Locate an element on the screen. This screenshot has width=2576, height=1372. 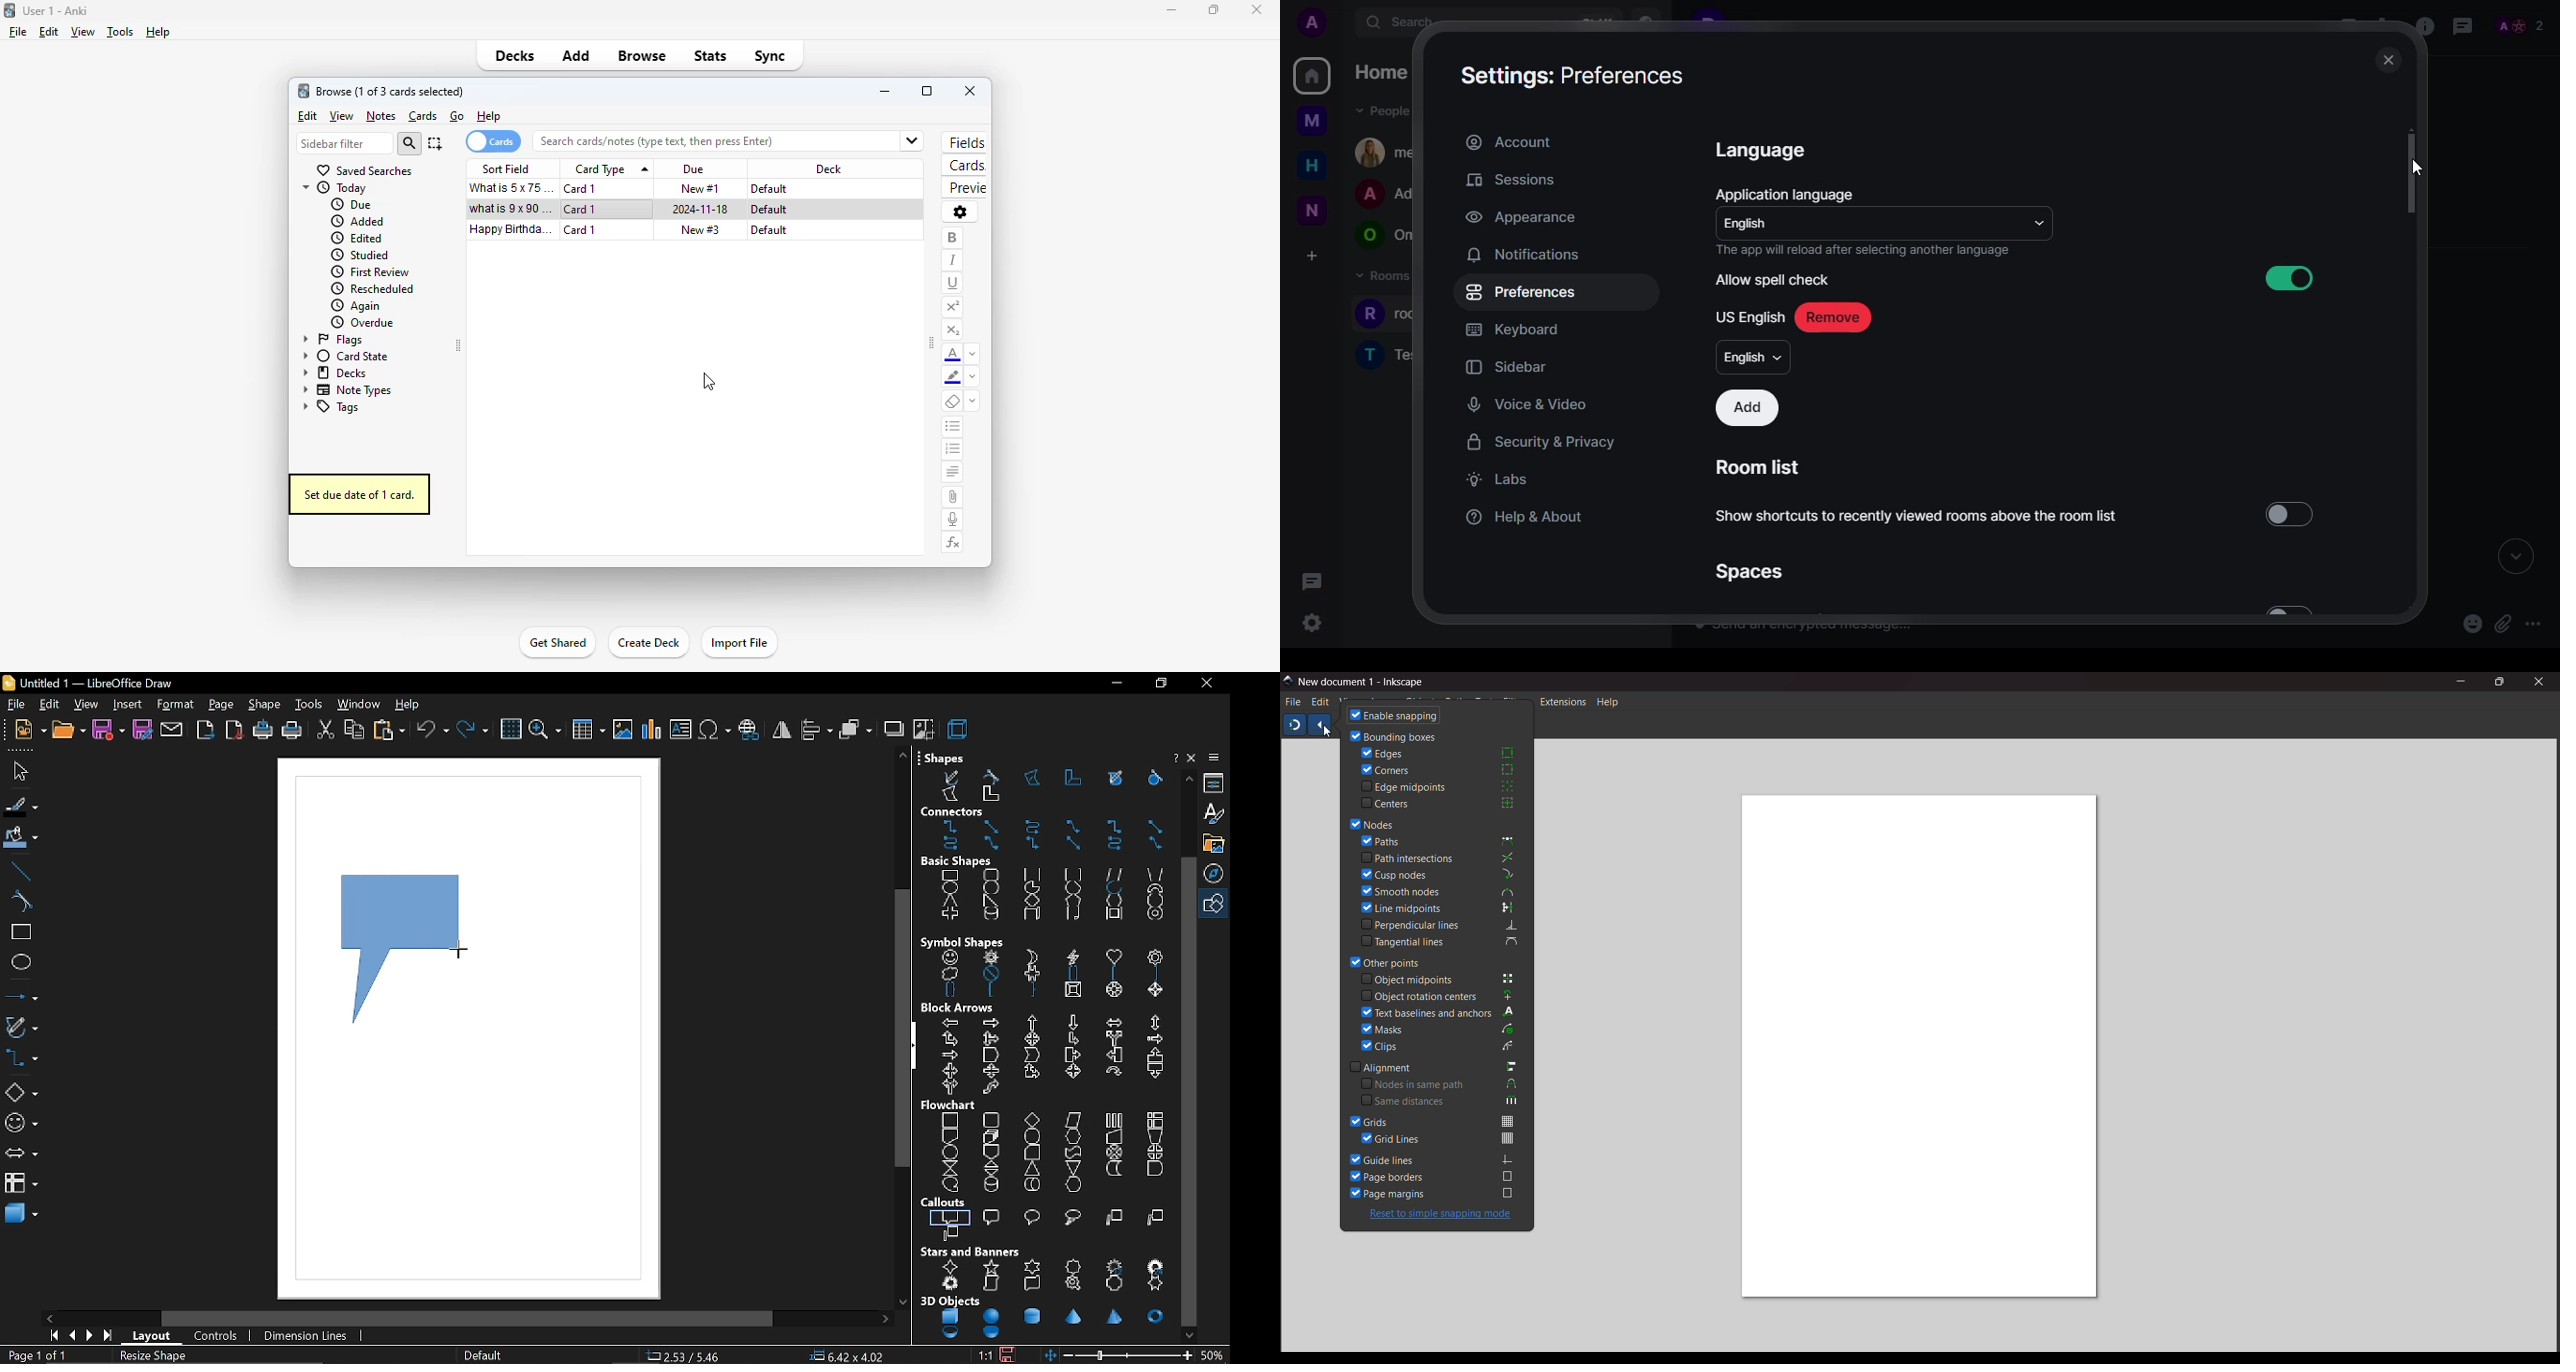
attach pictures/audio/video is located at coordinates (953, 498).